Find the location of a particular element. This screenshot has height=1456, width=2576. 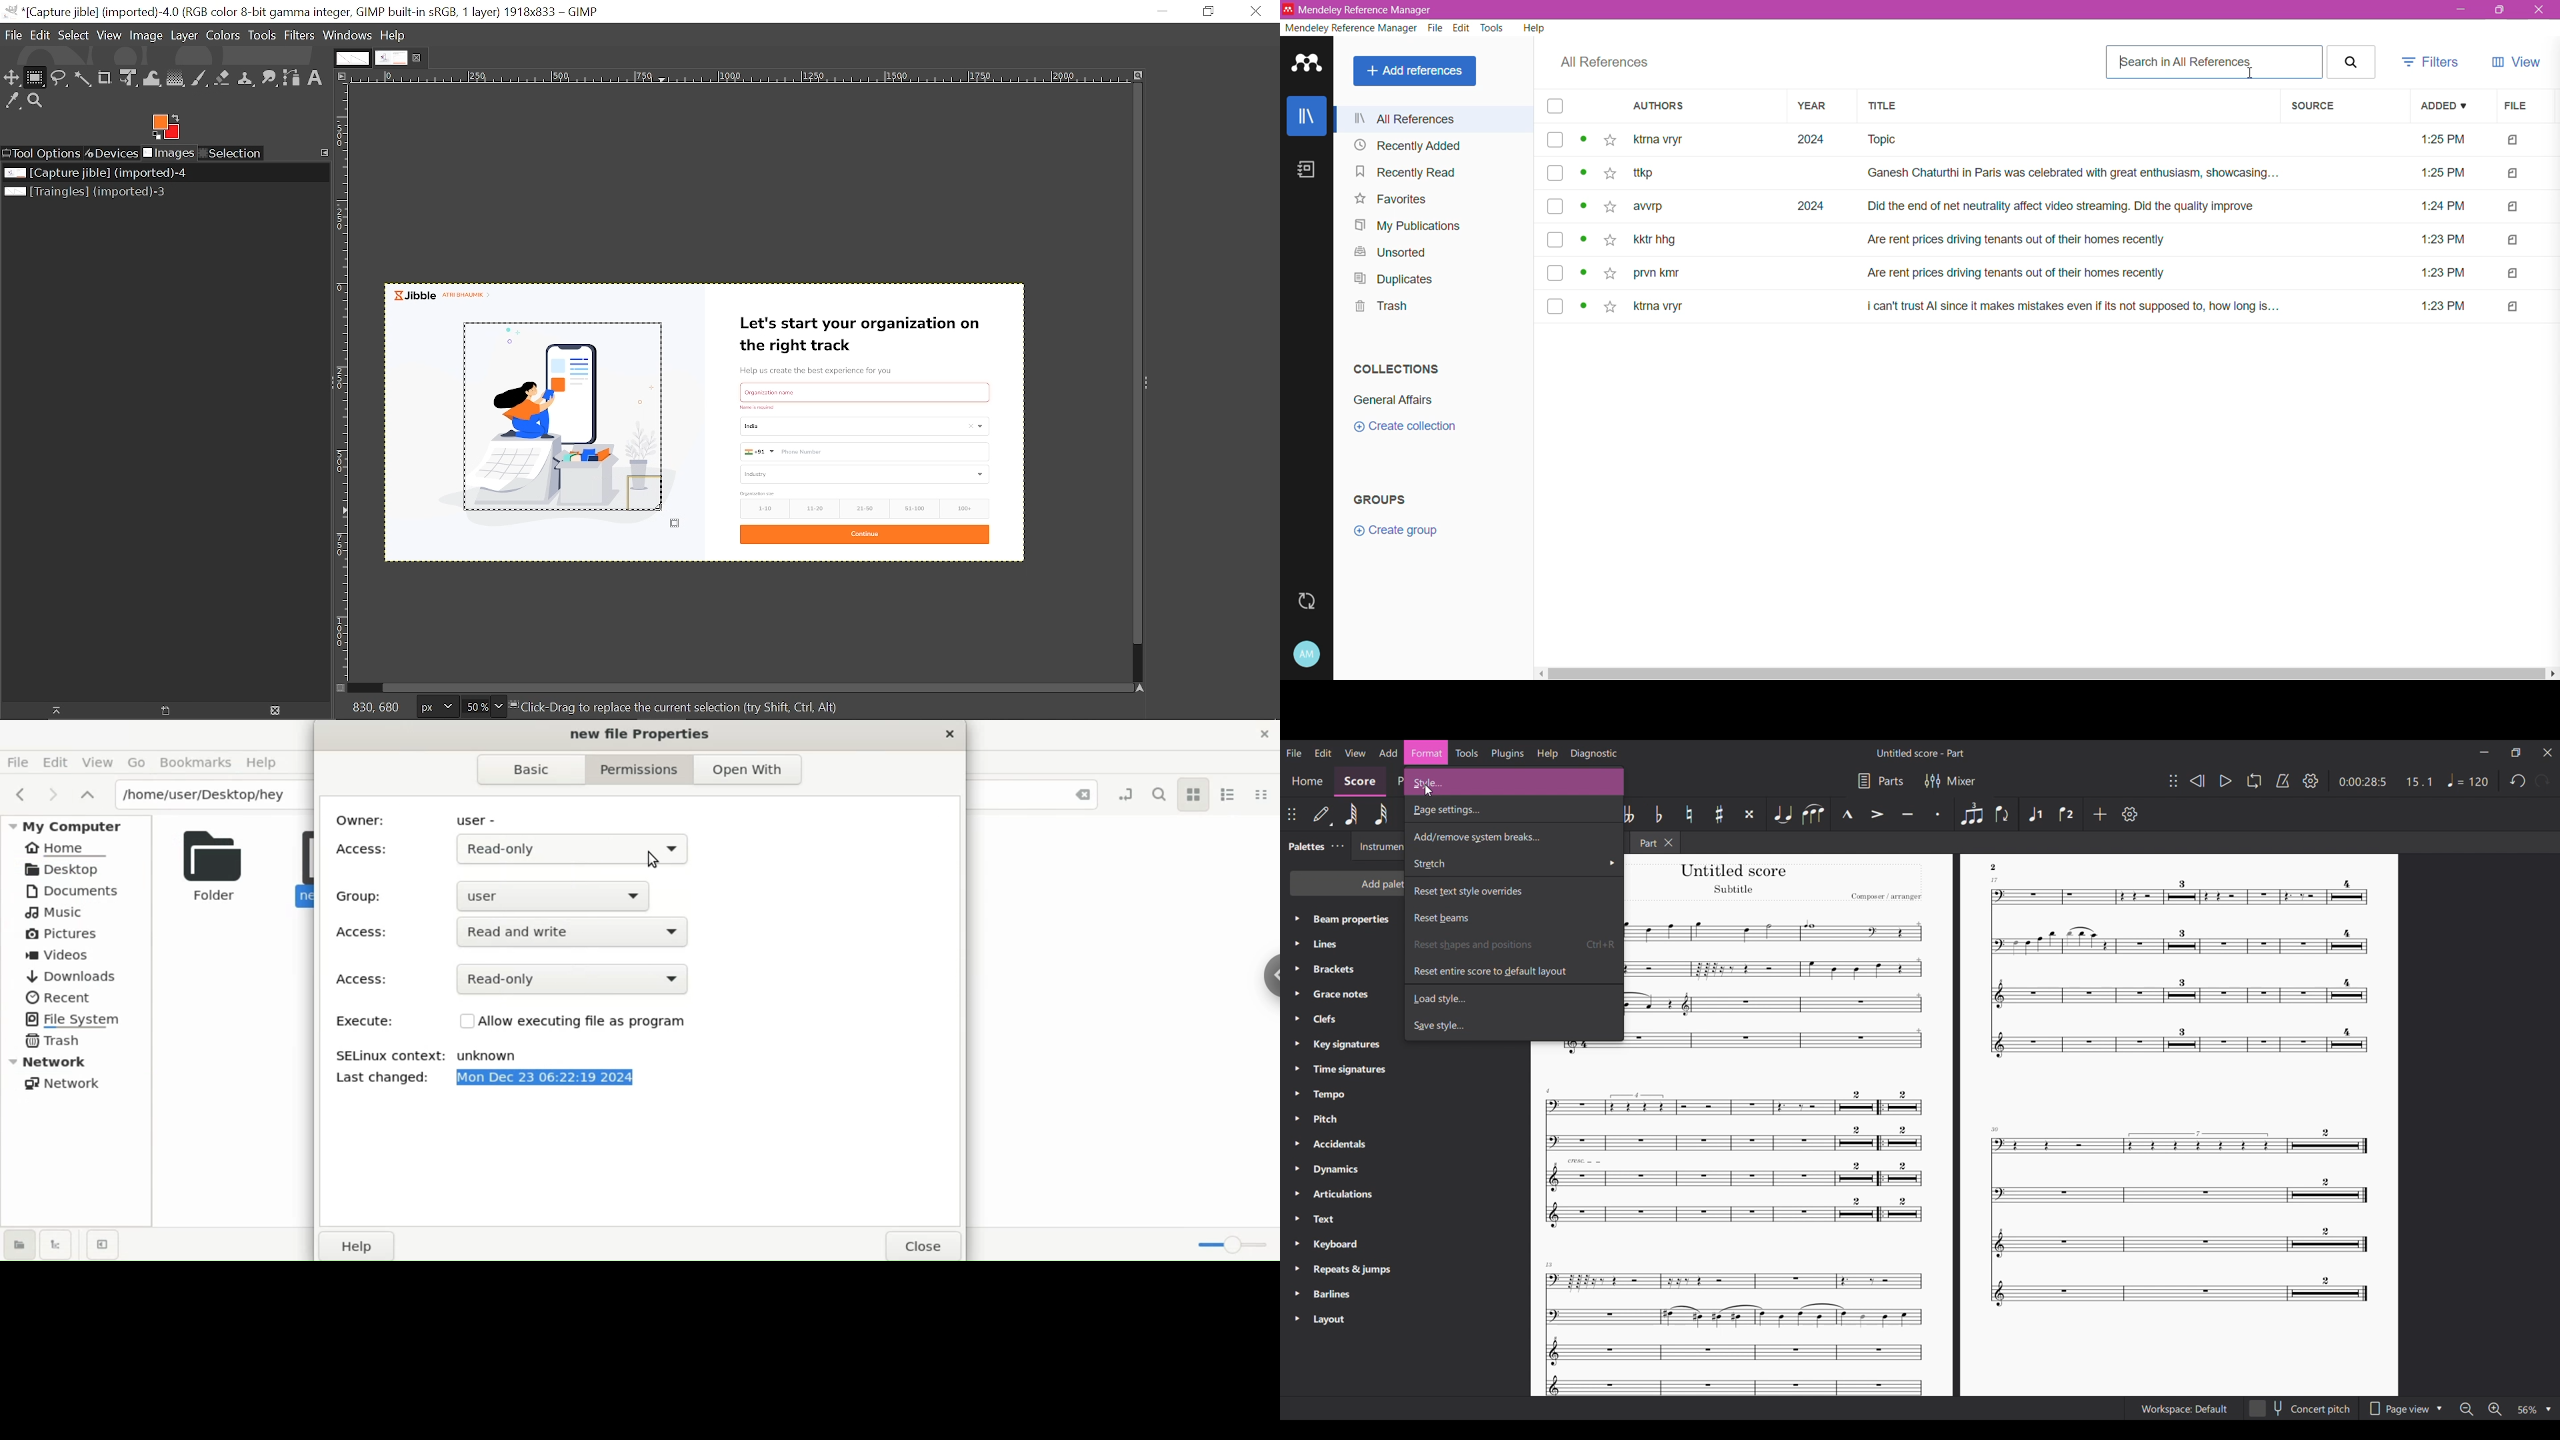

unified transform tool is located at coordinates (126, 78).